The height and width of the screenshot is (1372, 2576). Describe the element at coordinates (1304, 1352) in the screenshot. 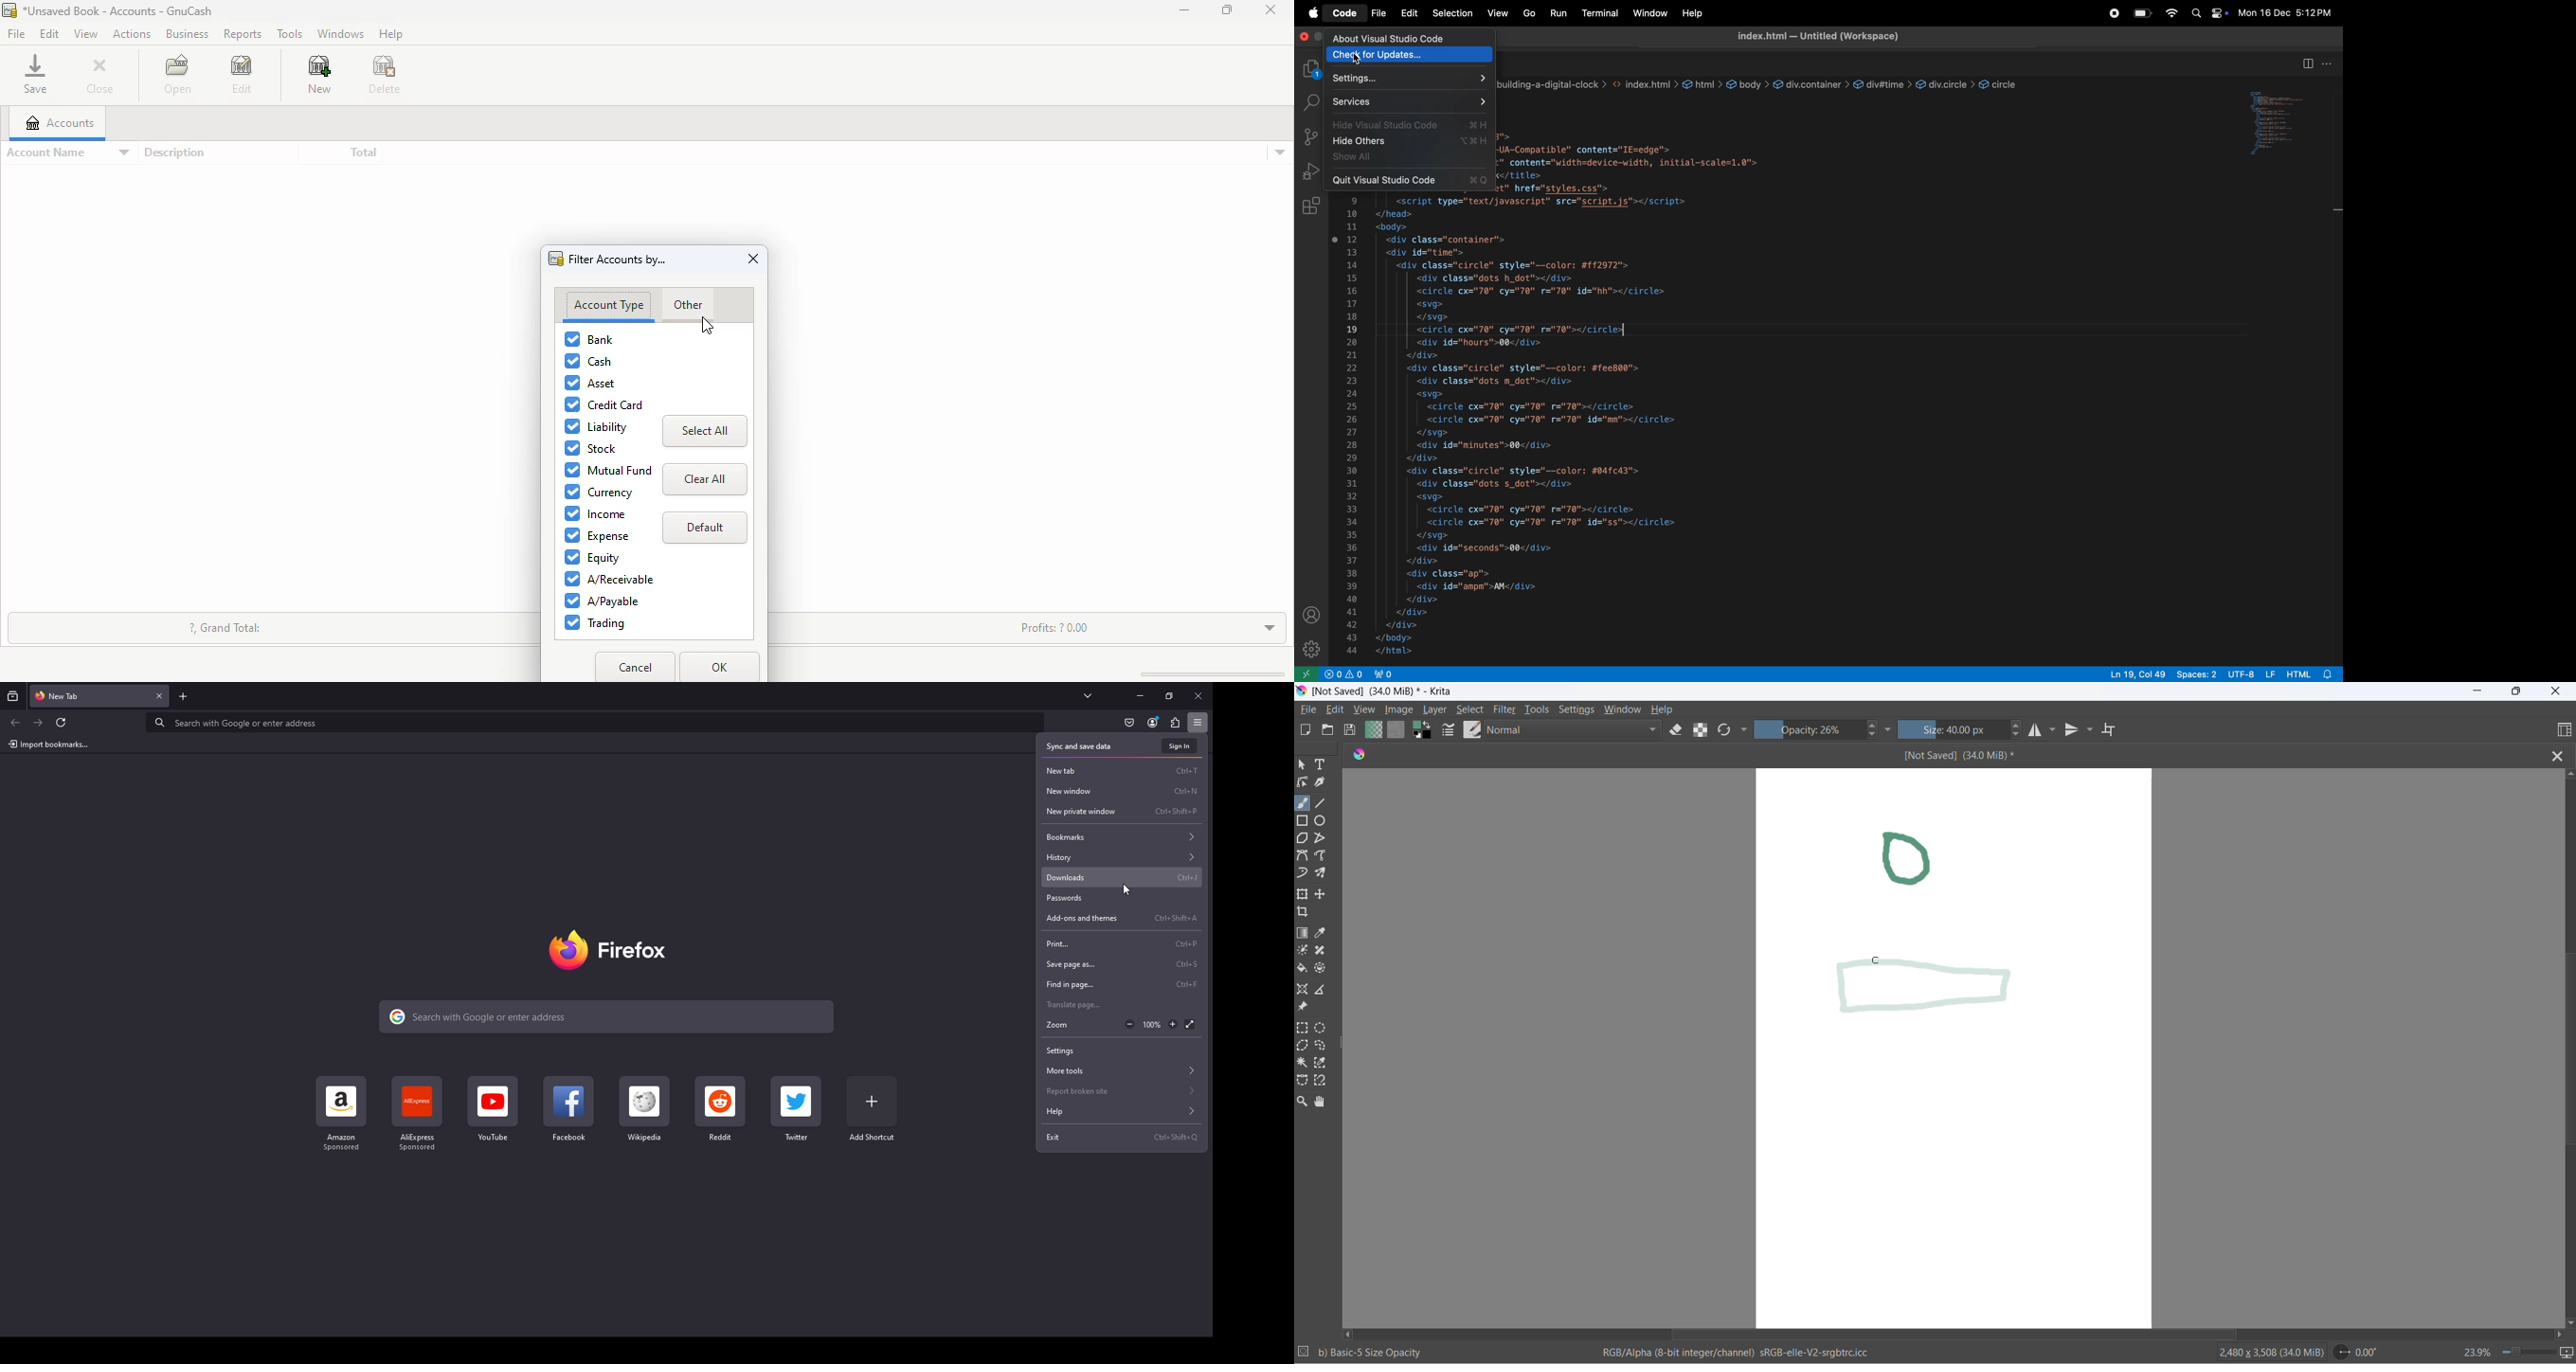

I see `selection setting` at that location.